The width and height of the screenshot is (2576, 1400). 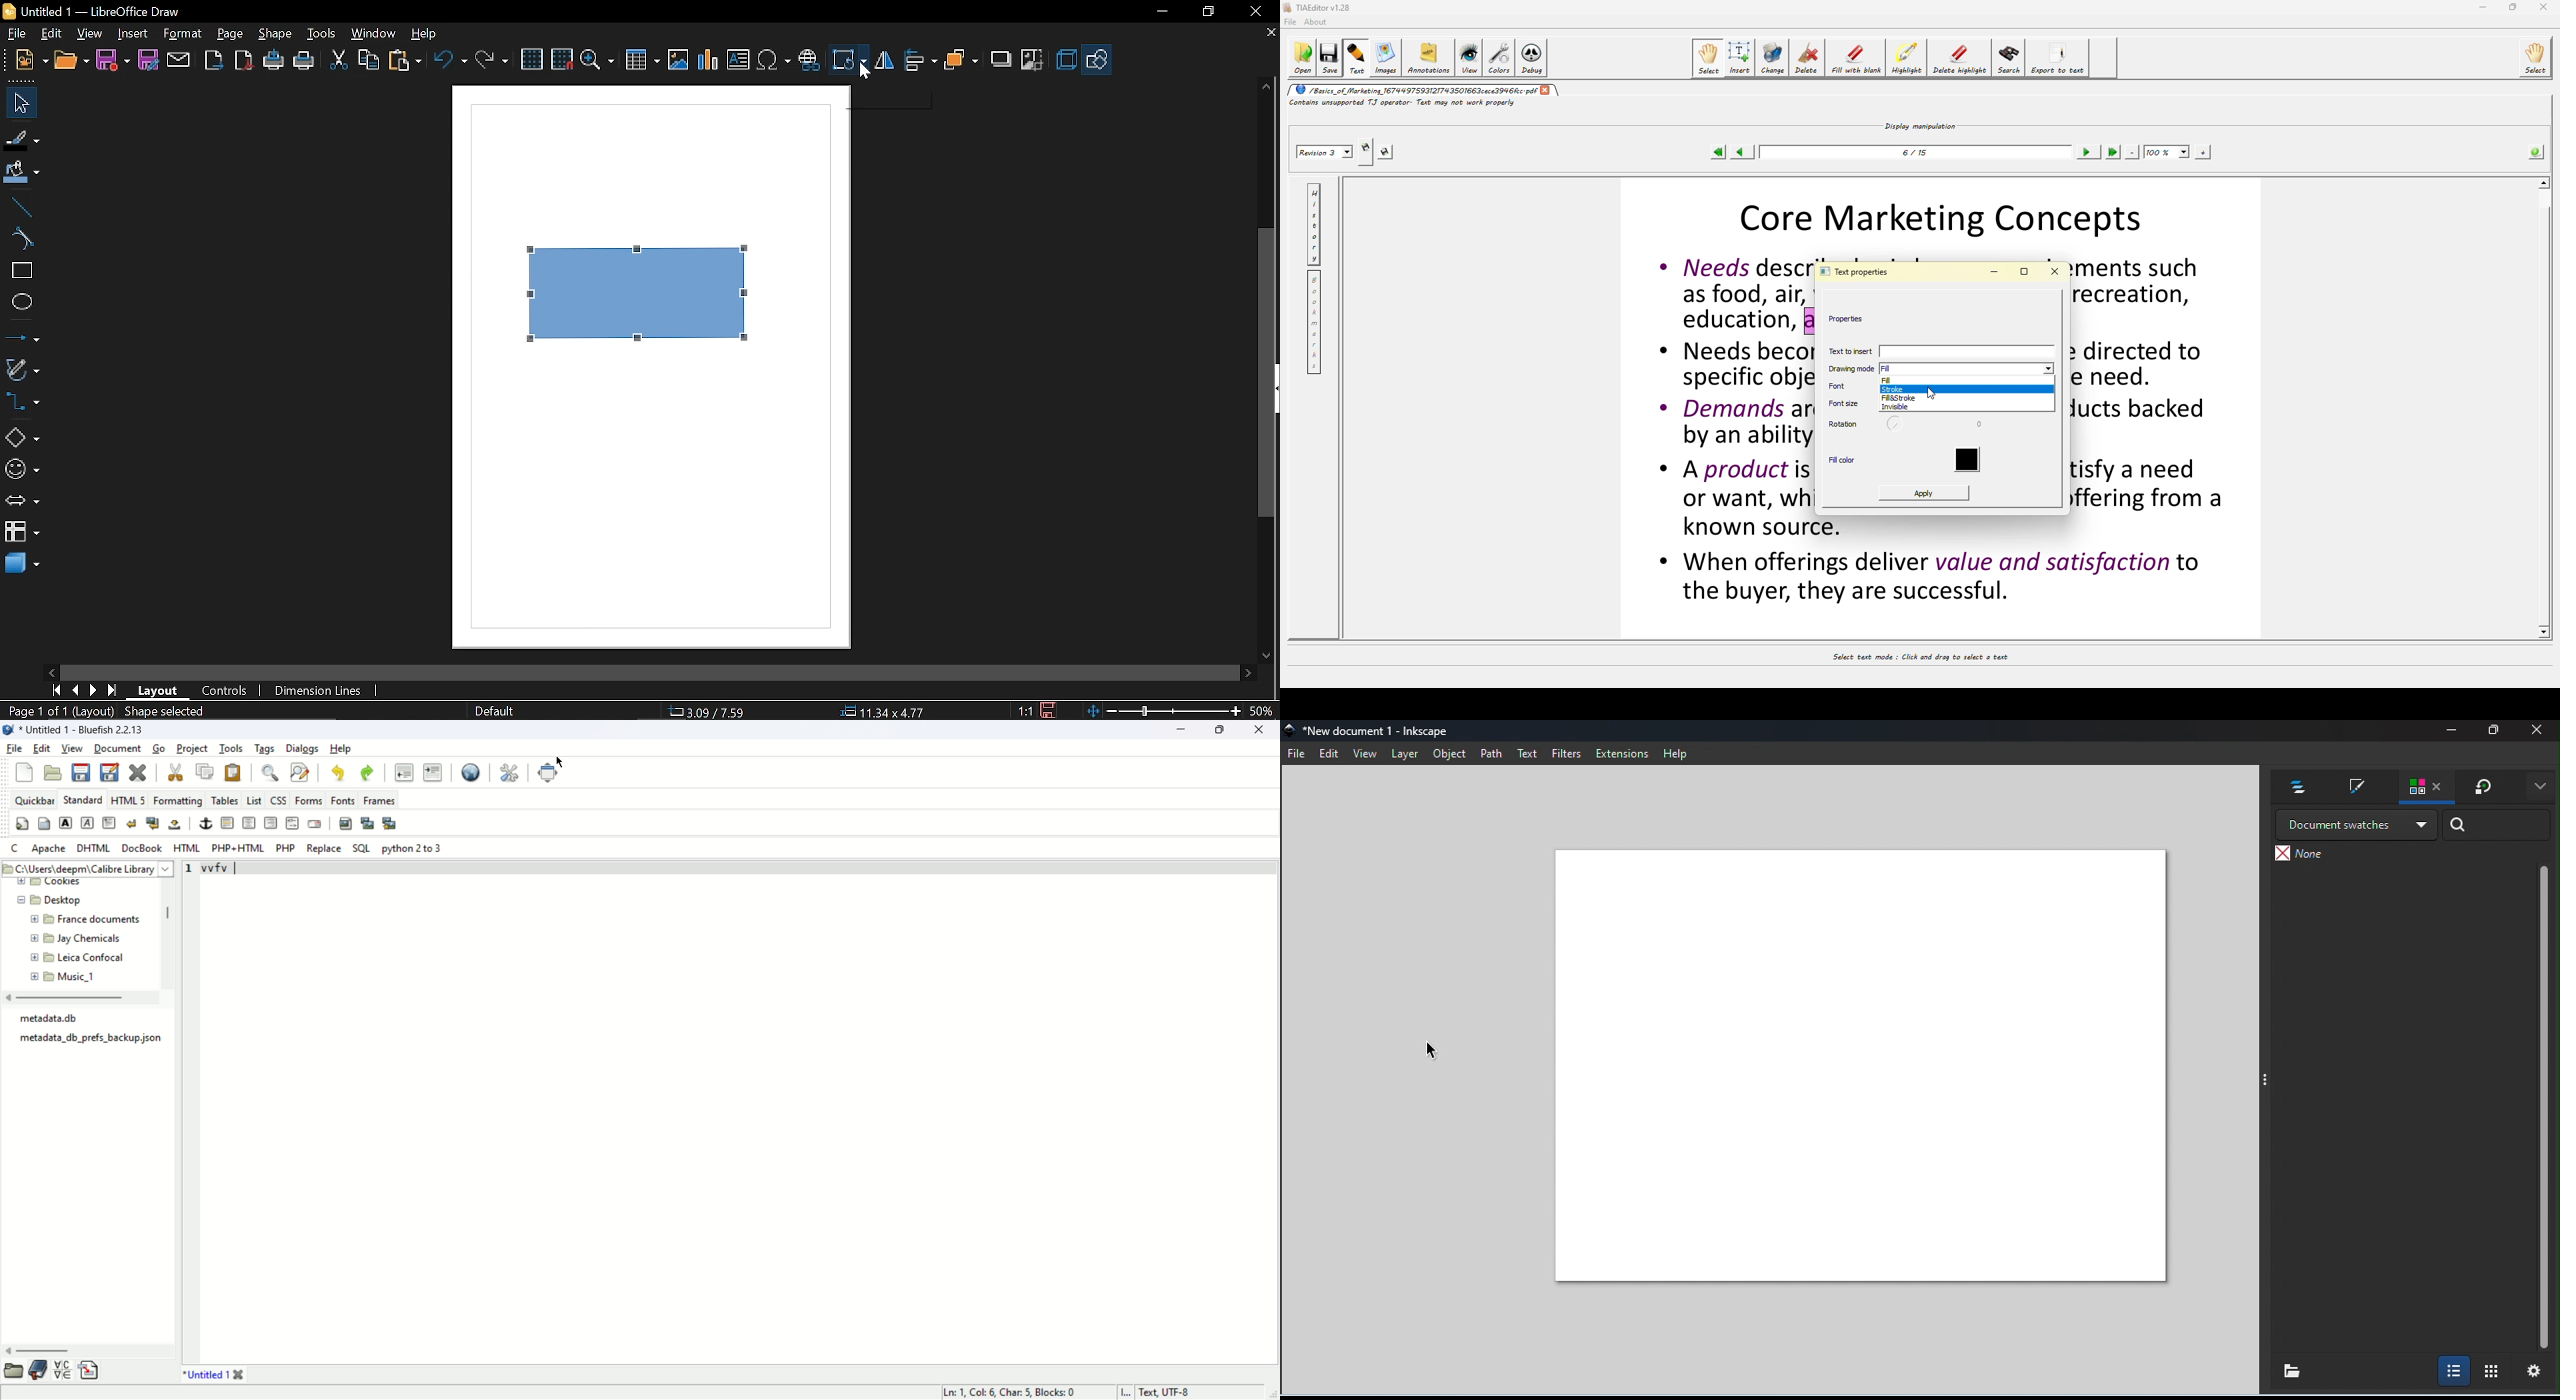 I want to click on I... Text, UTF-8, so click(x=1155, y=1392).